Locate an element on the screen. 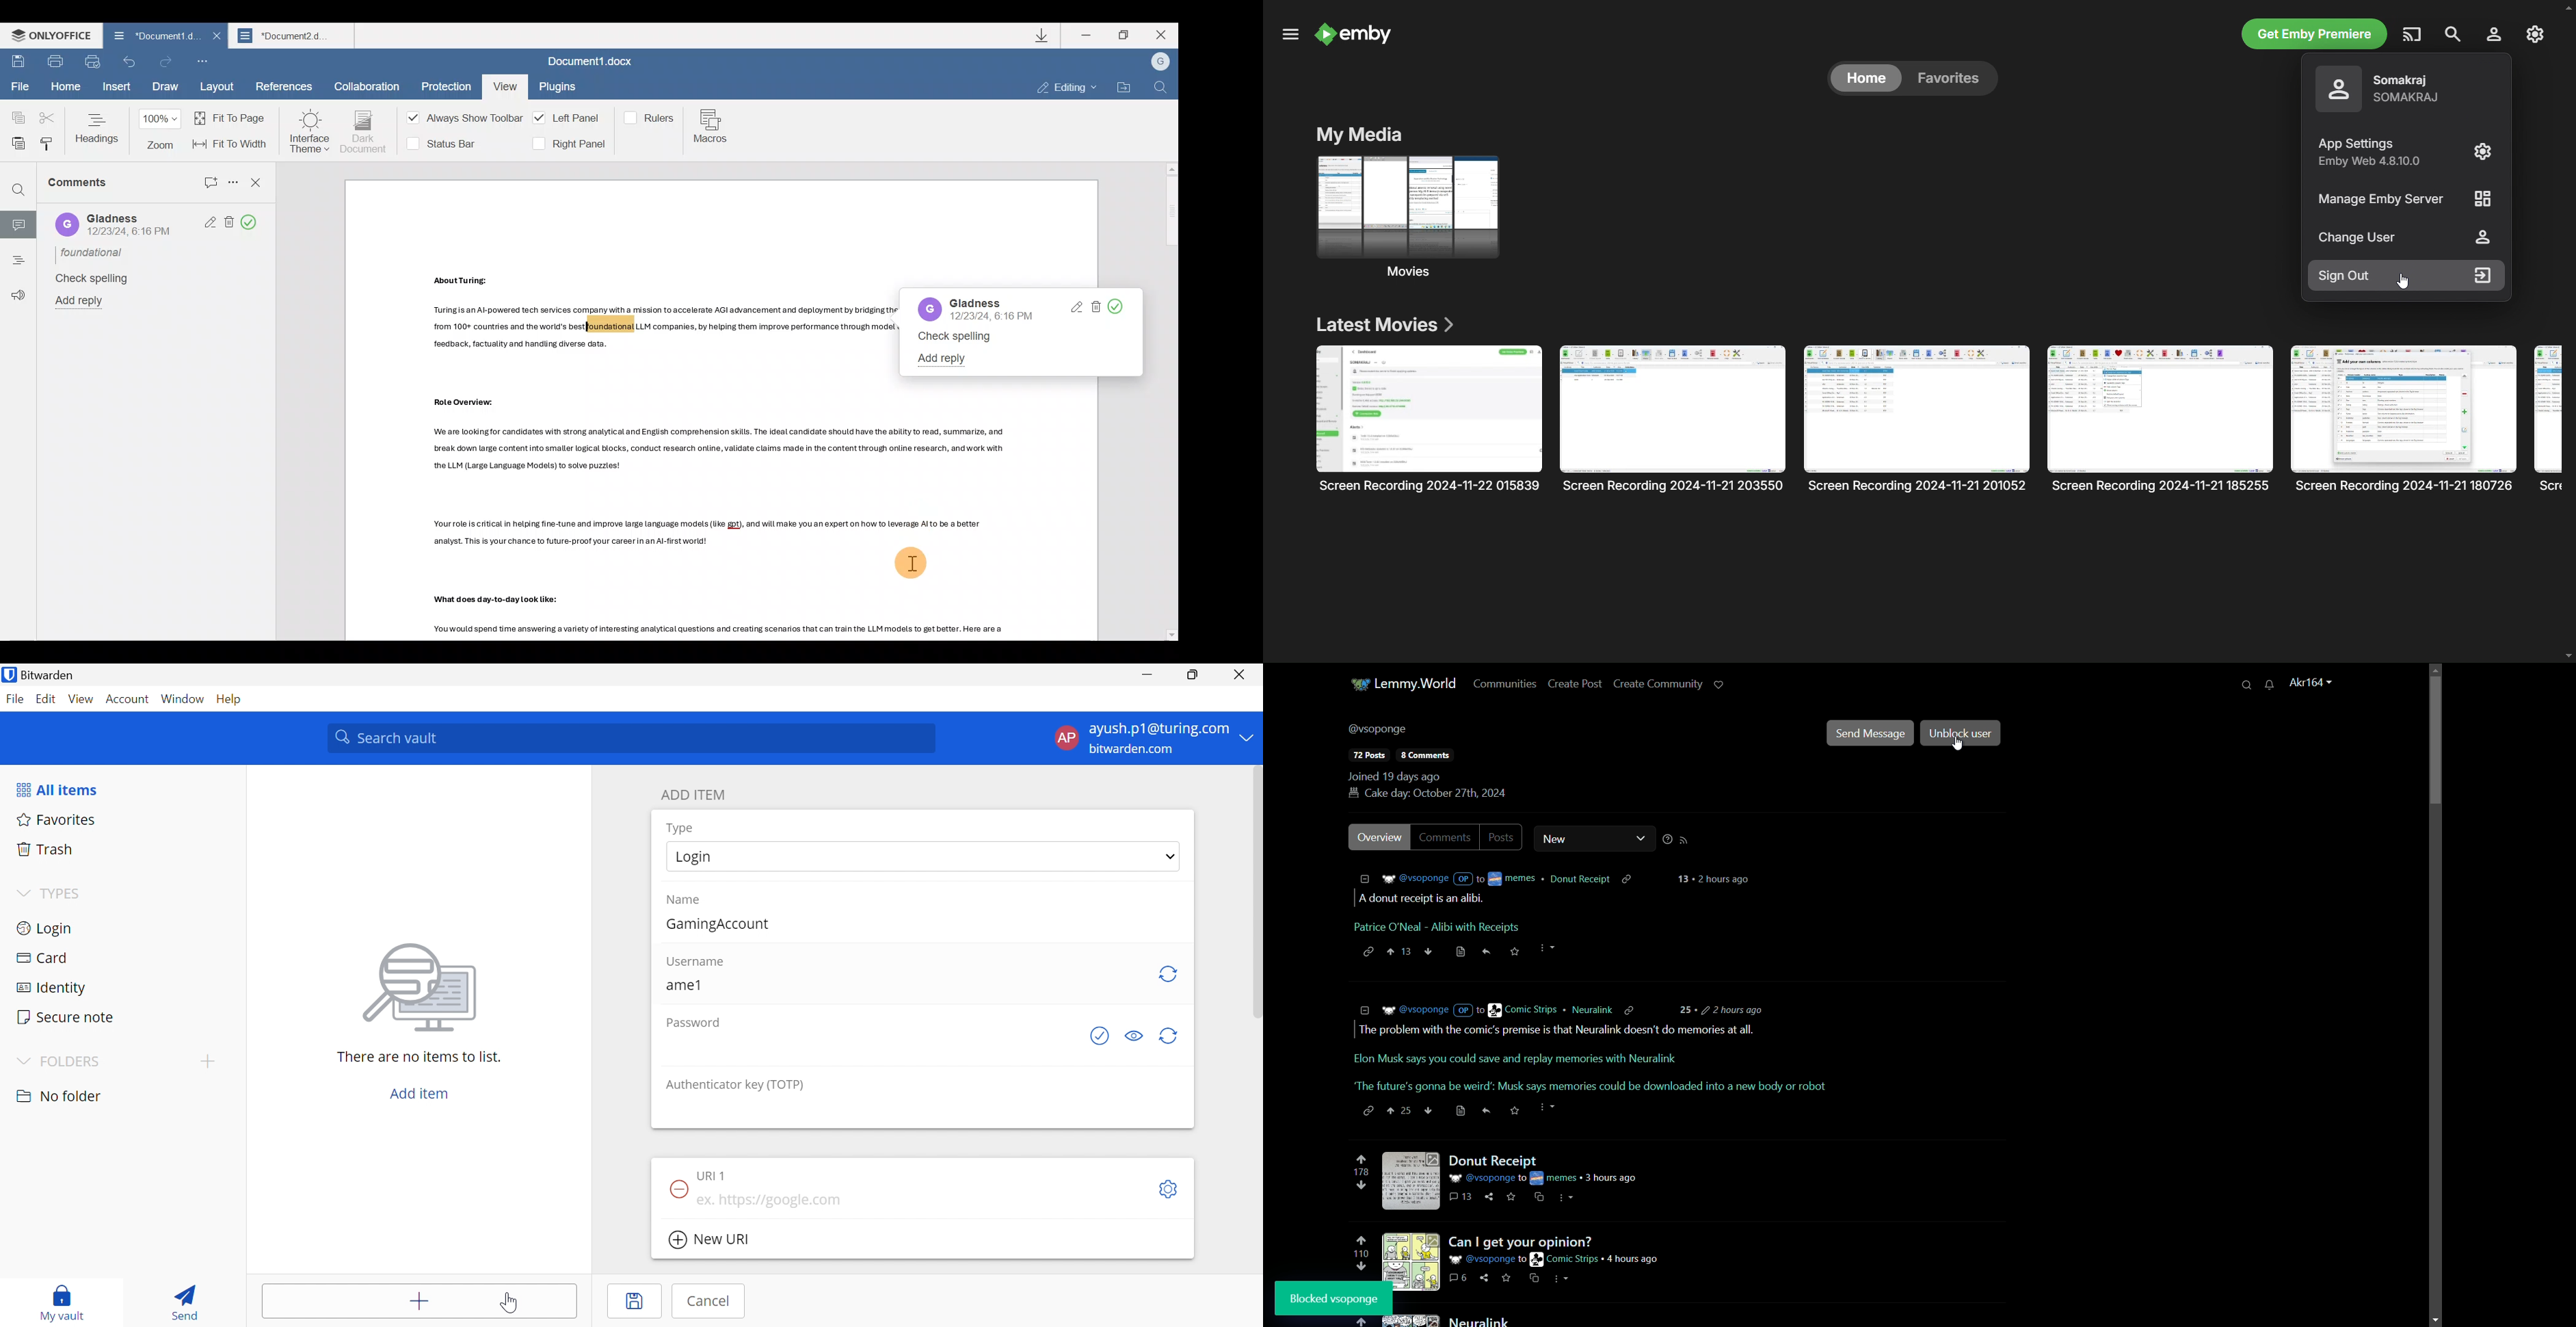 This screenshot has width=2576, height=1344. server name is located at coordinates (1415, 684).